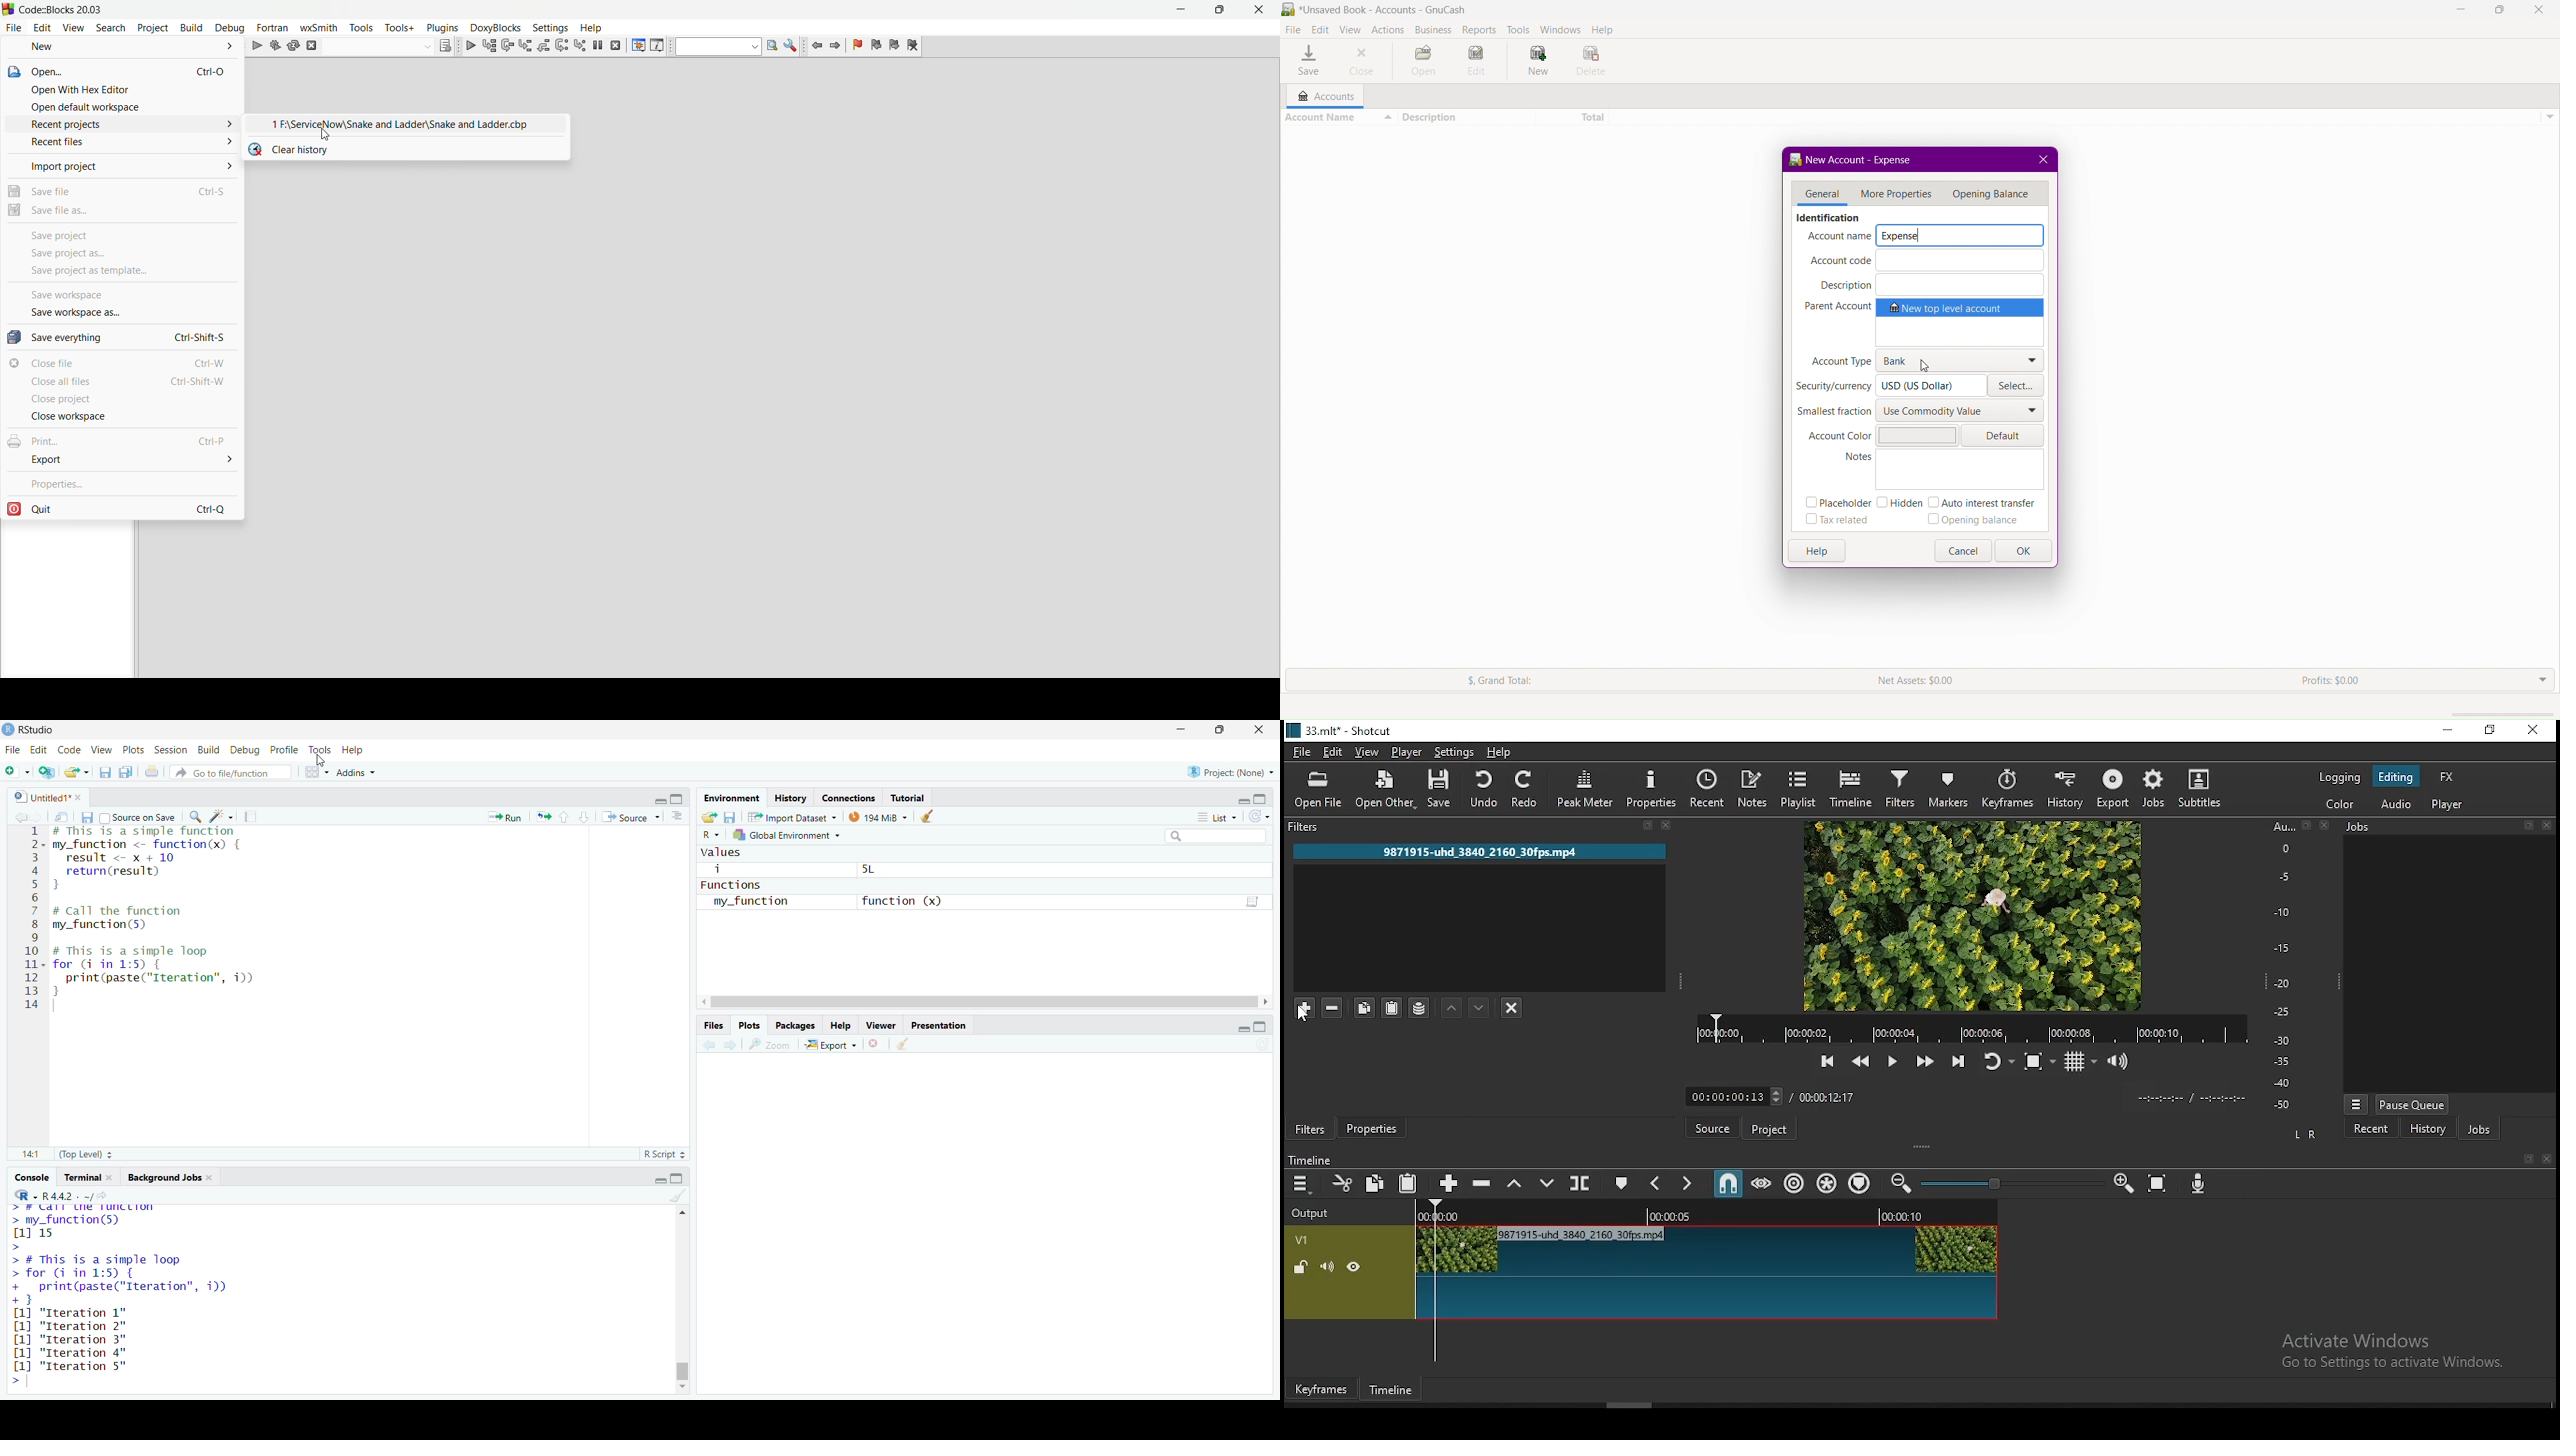 This screenshot has width=2576, height=1456. I want to click on list, so click(1216, 819).